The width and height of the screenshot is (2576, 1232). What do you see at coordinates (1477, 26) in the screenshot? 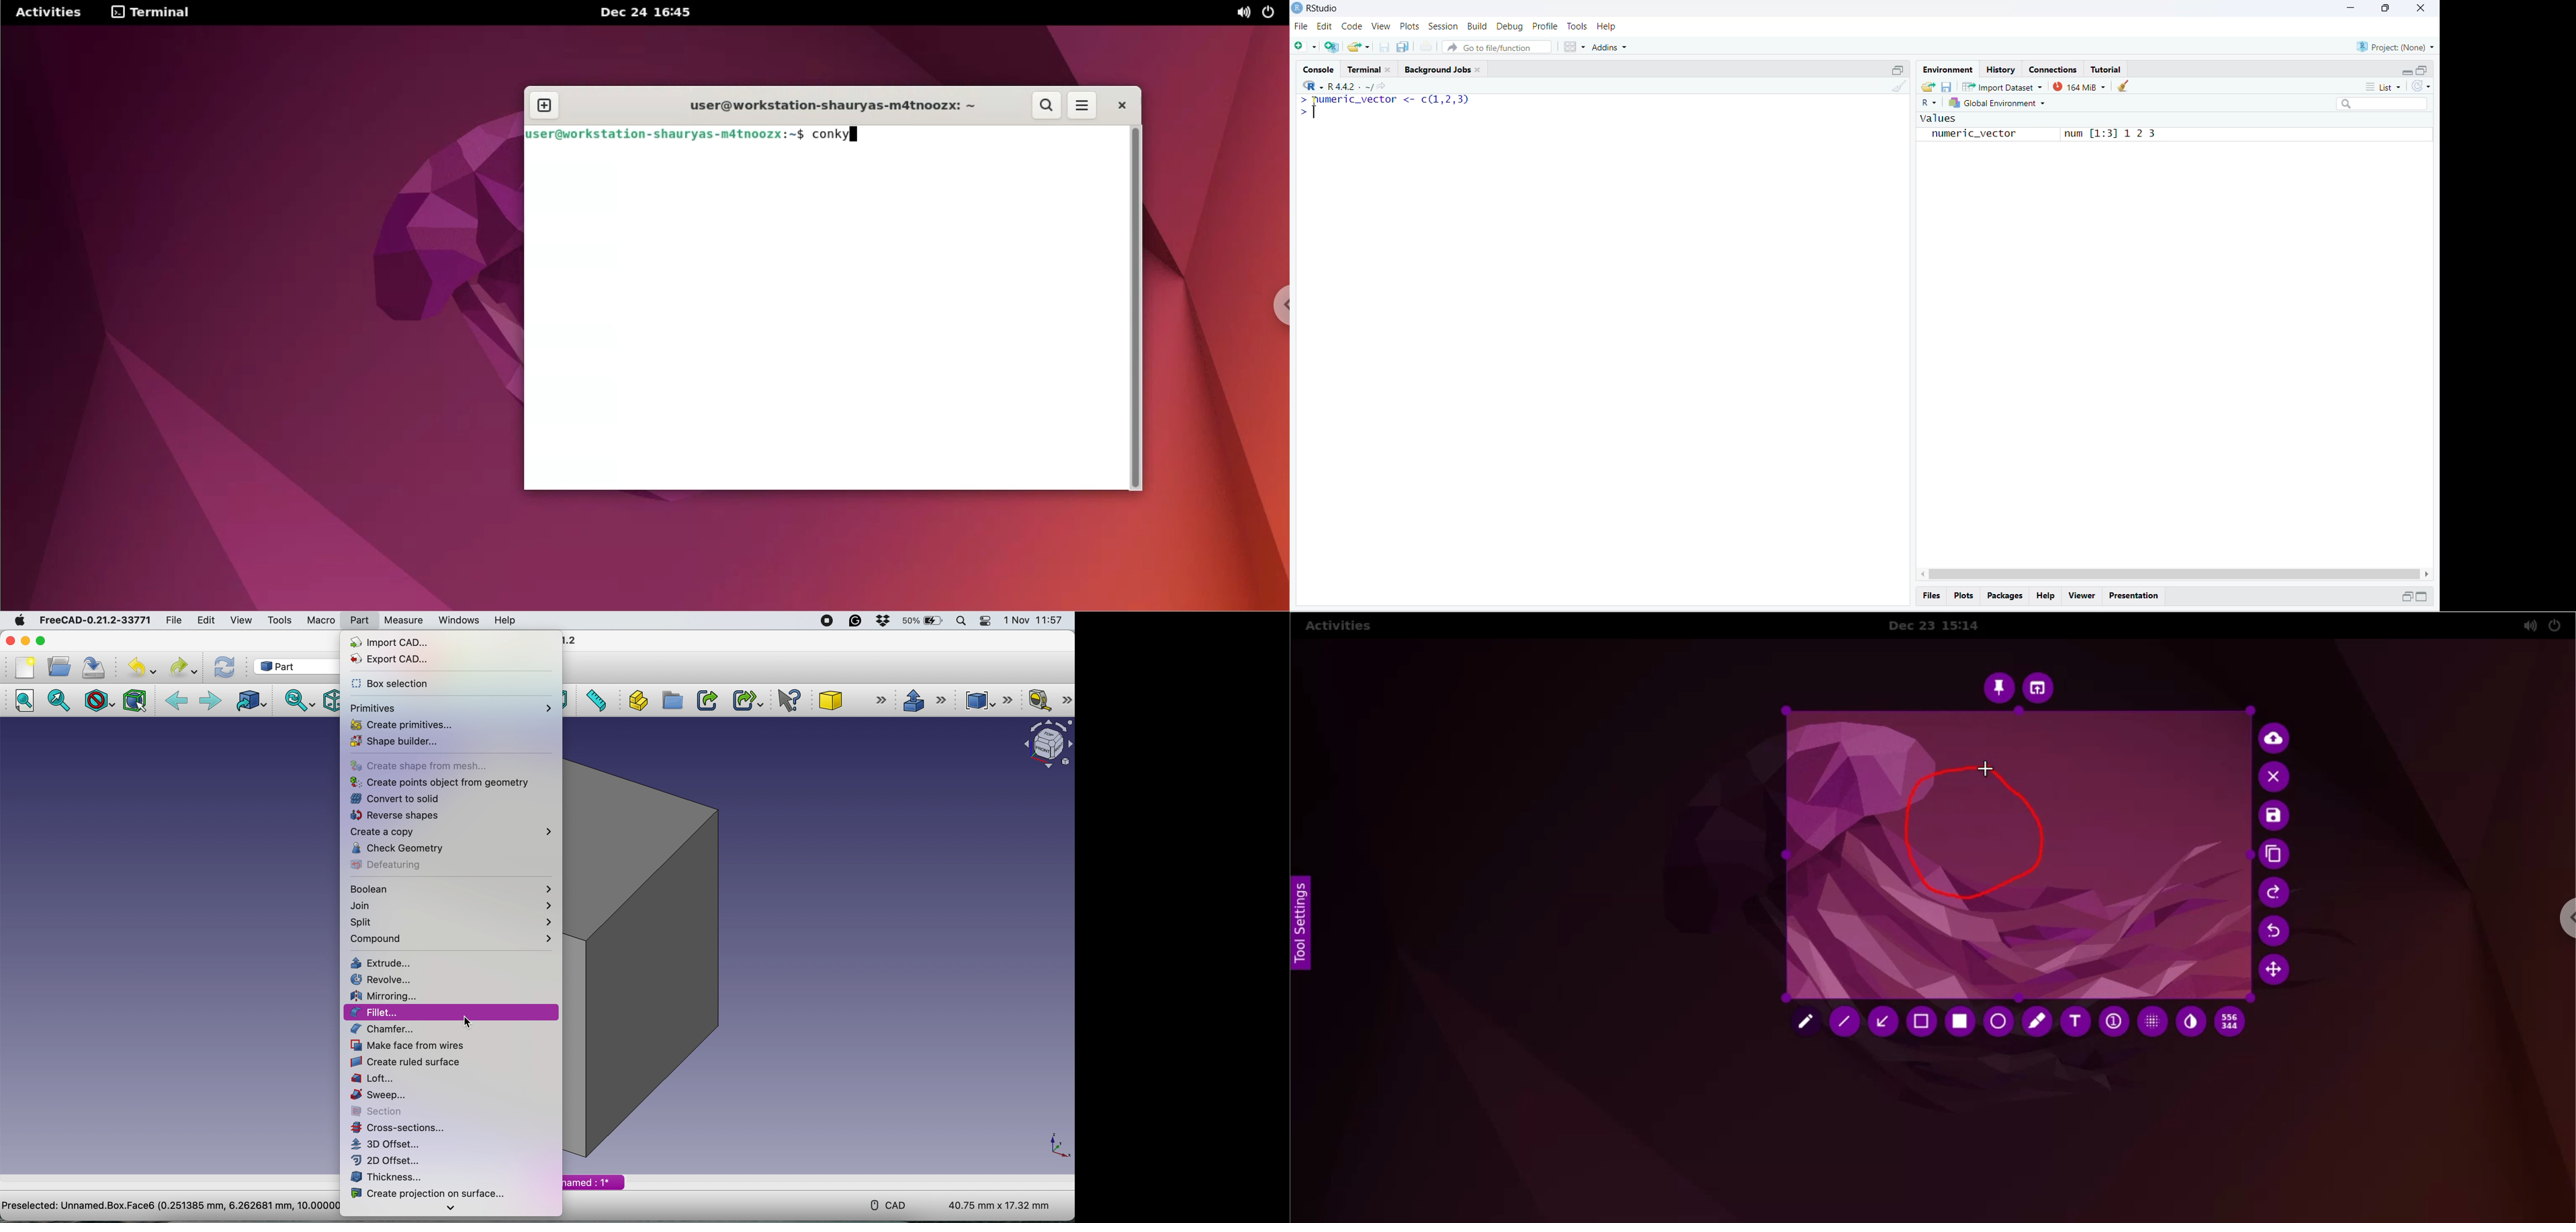
I see `Build` at bounding box center [1477, 26].